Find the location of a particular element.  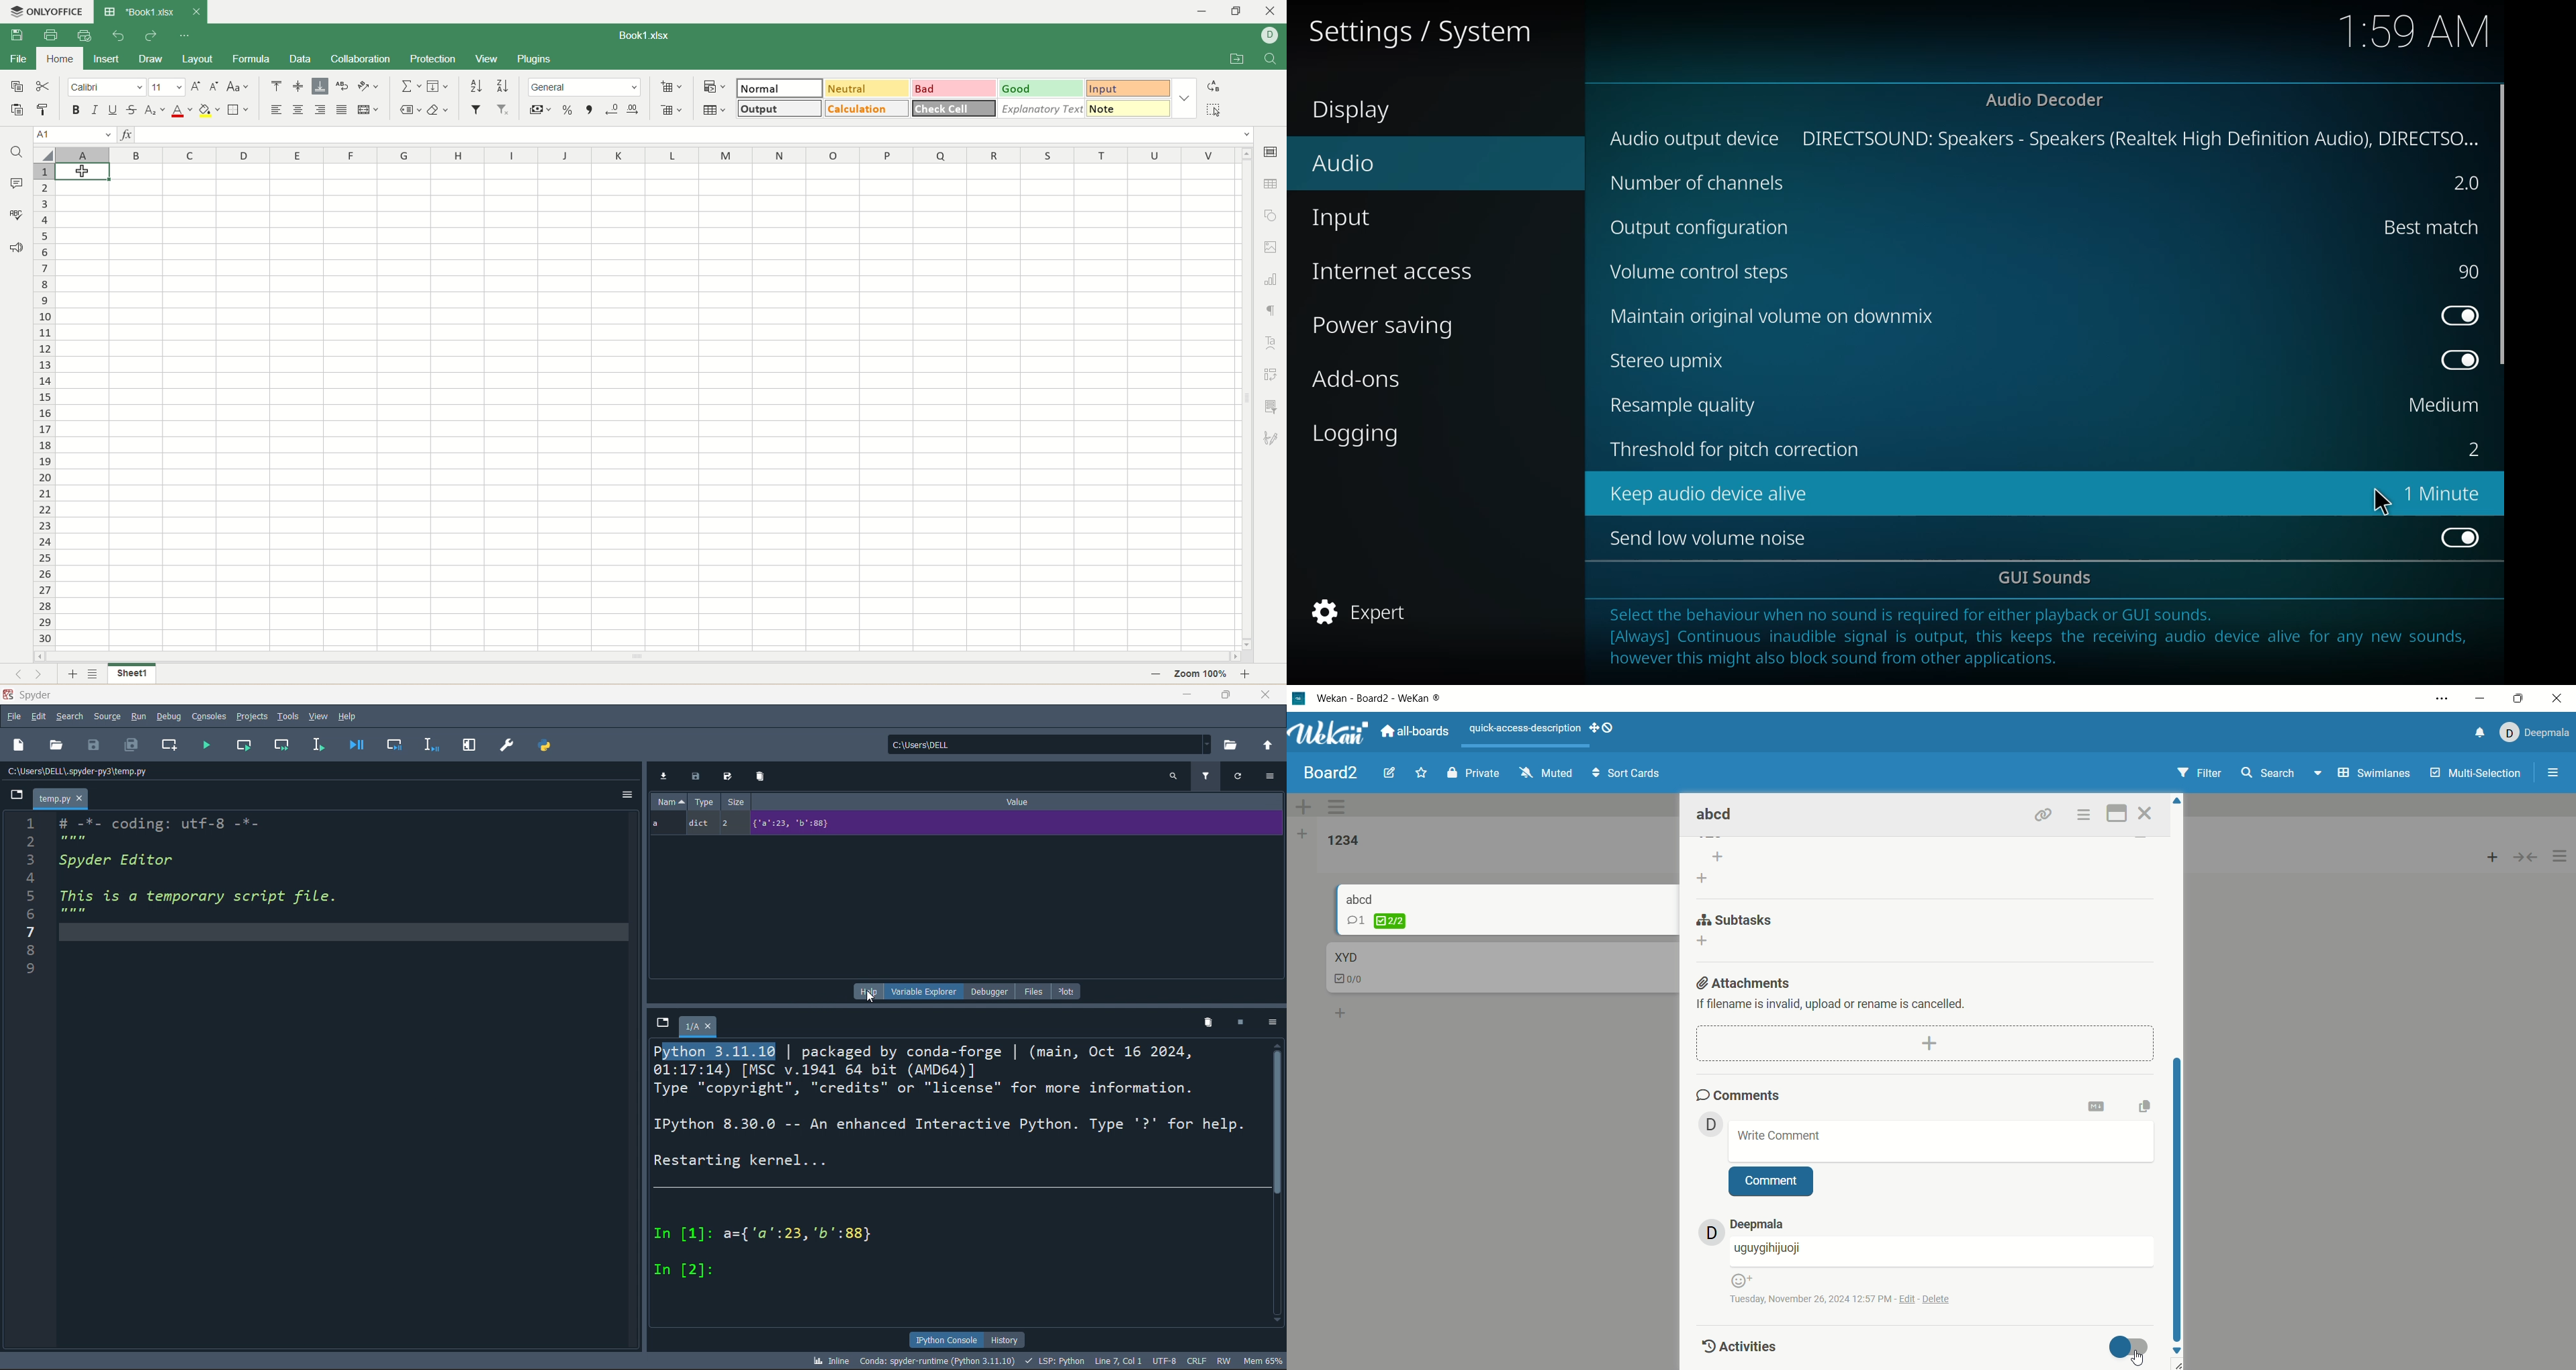

history is located at coordinates (1007, 1340).